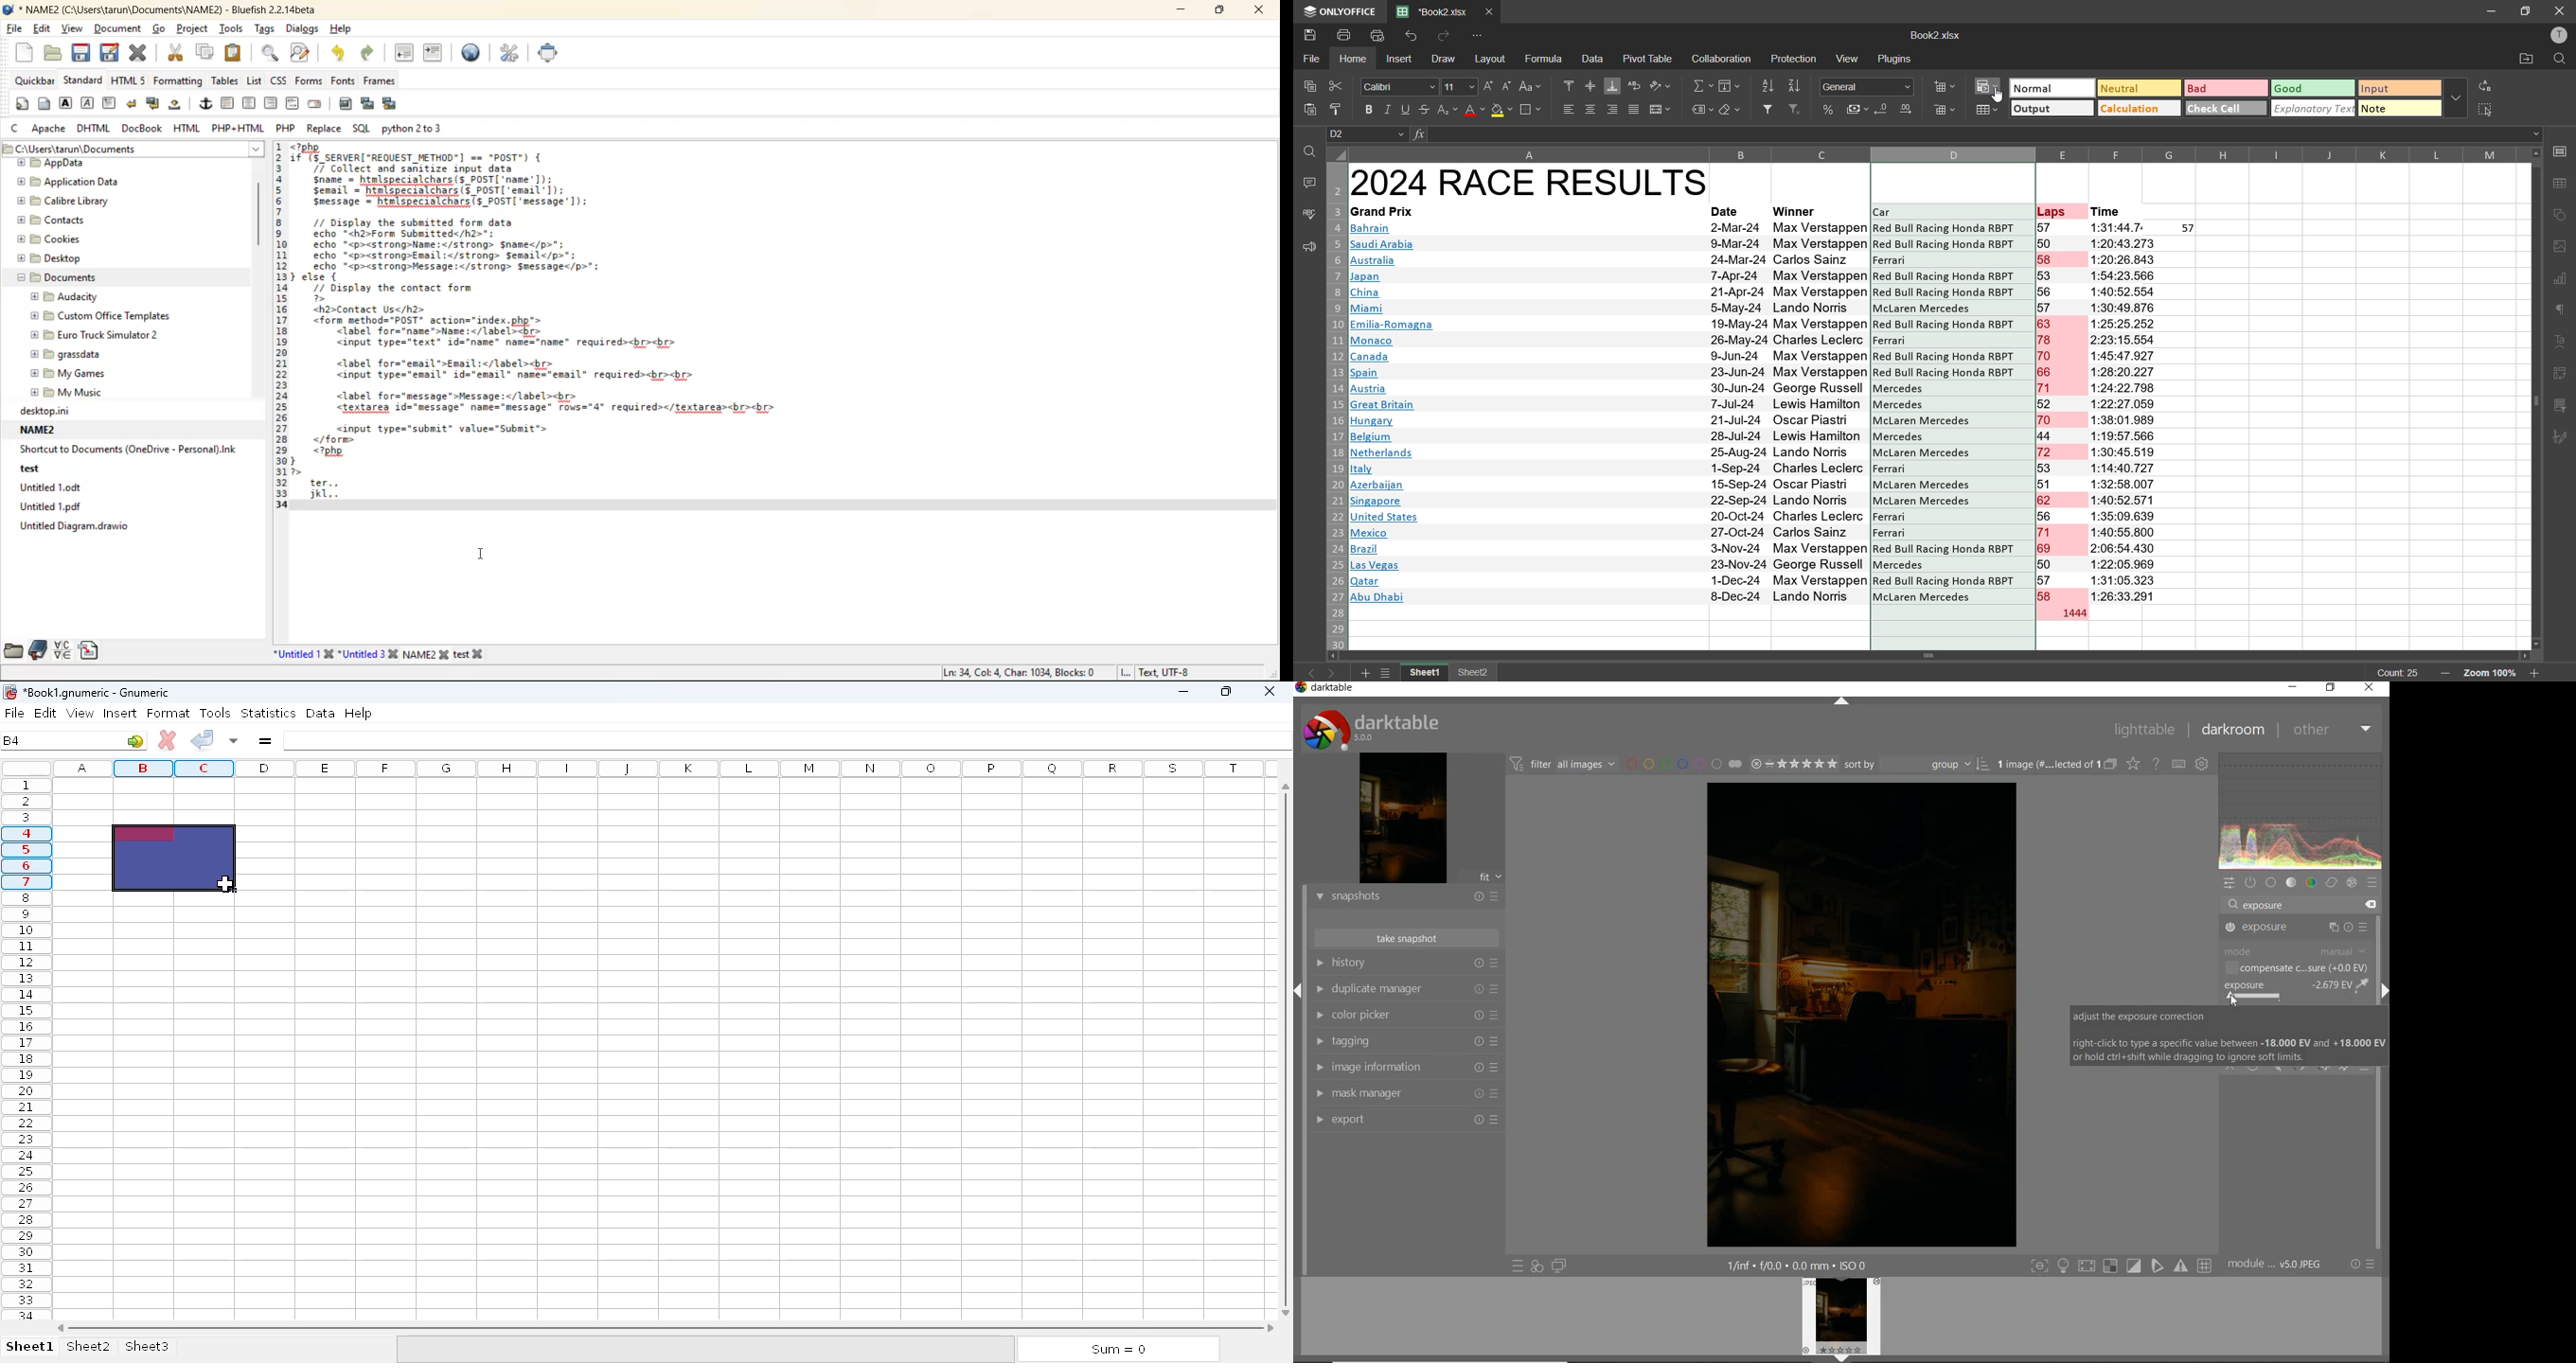  What do you see at coordinates (1529, 182) in the screenshot?
I see `race results ` at bounding box center [1529, 182].